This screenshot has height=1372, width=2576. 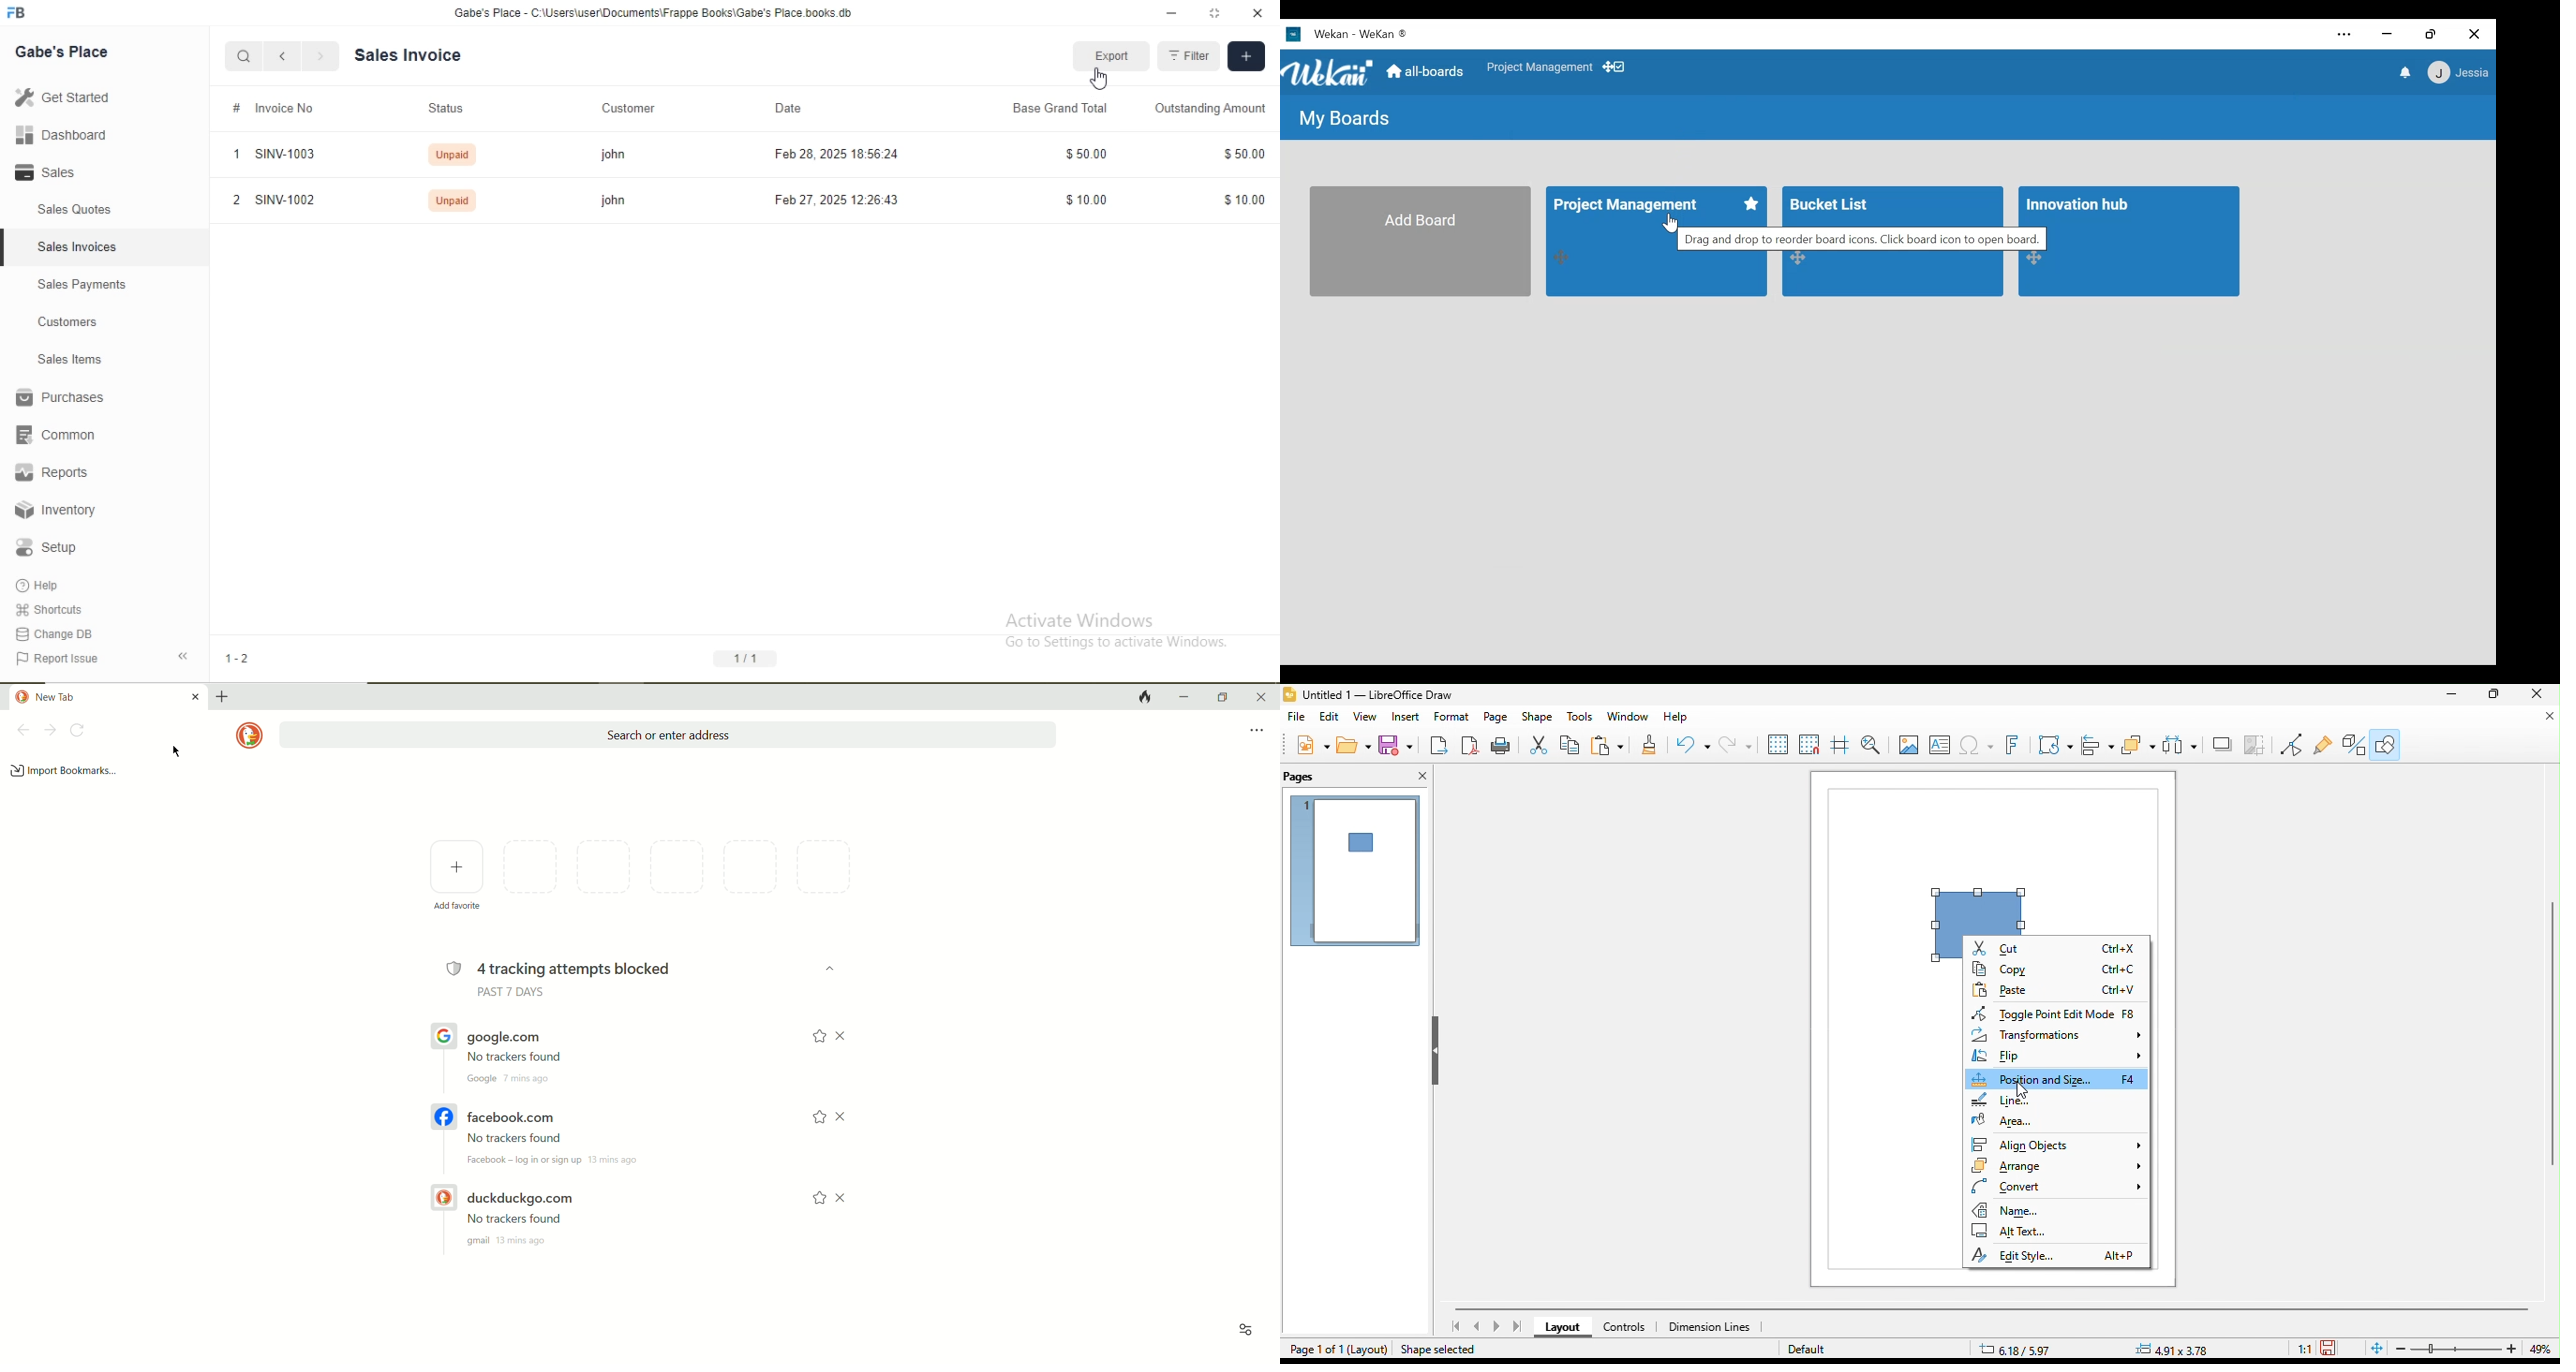 I want to click on Shortcuts, so click(x=55, y=610).